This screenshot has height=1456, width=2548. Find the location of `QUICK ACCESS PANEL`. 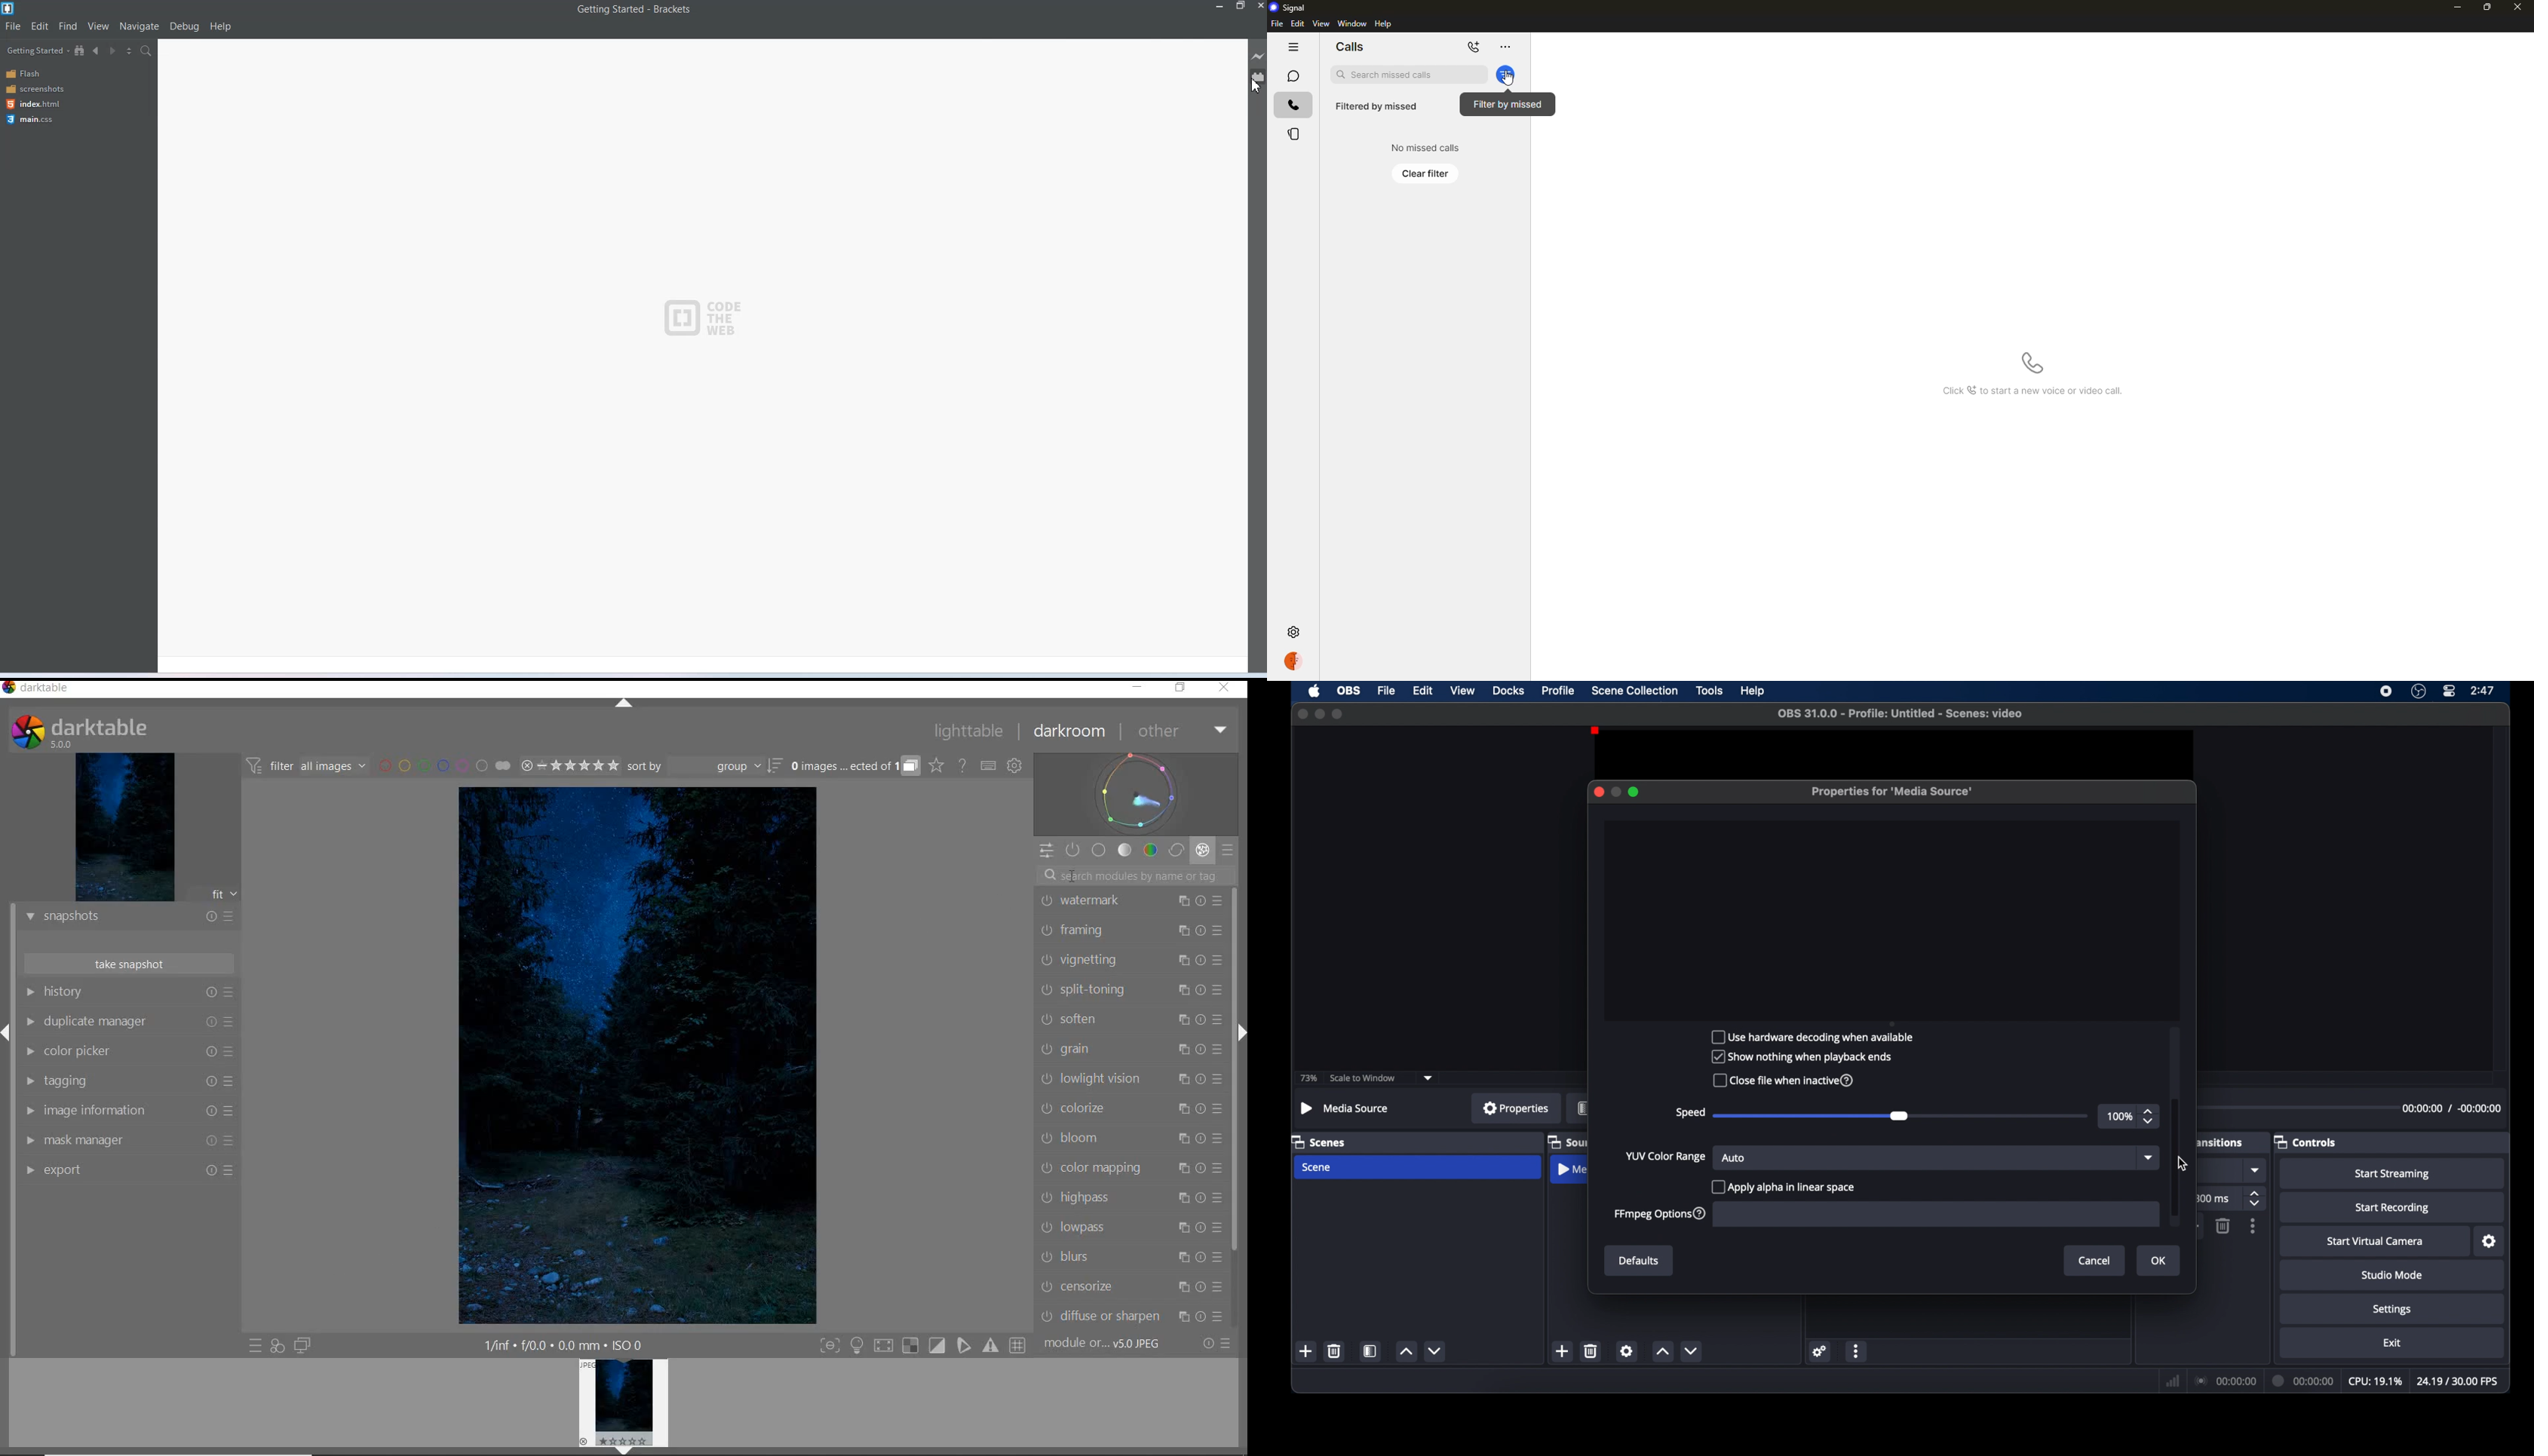

QUICK ACCESS PANEL is located at coordinates (1045, 851).